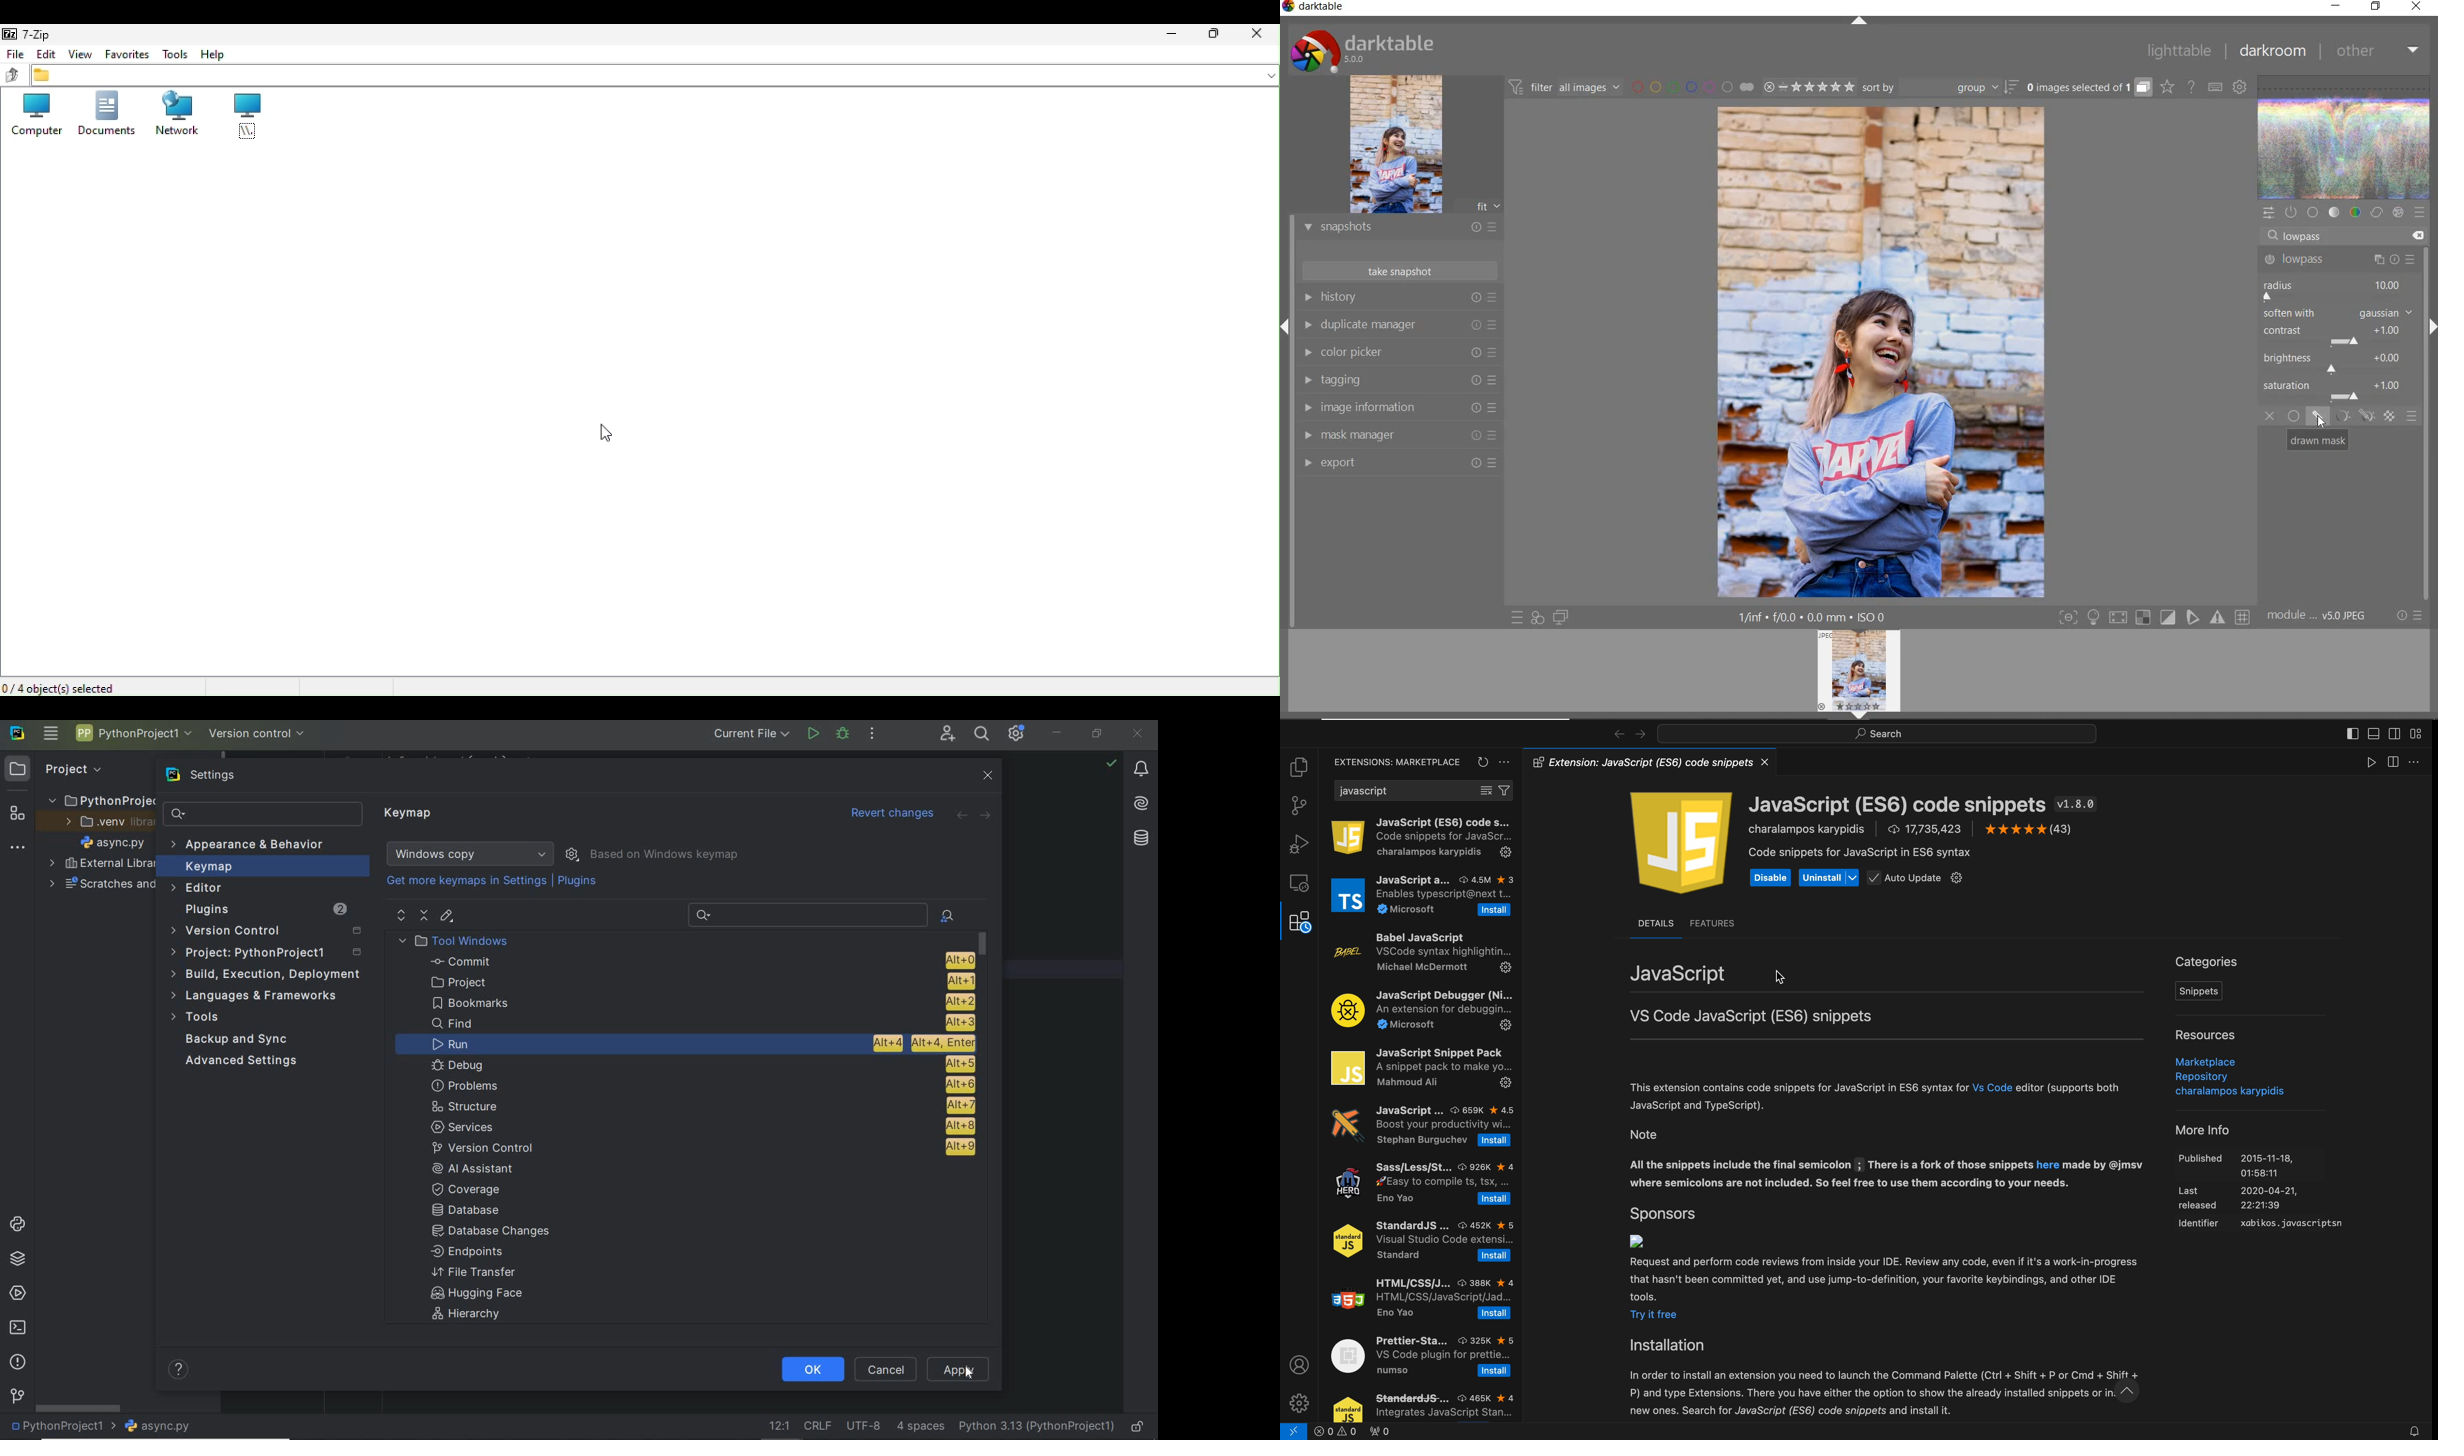 The image size is (2464, 1456). Describe the element at coordinates (2418, 733) in the screenshot. I see `layouts` at that location.